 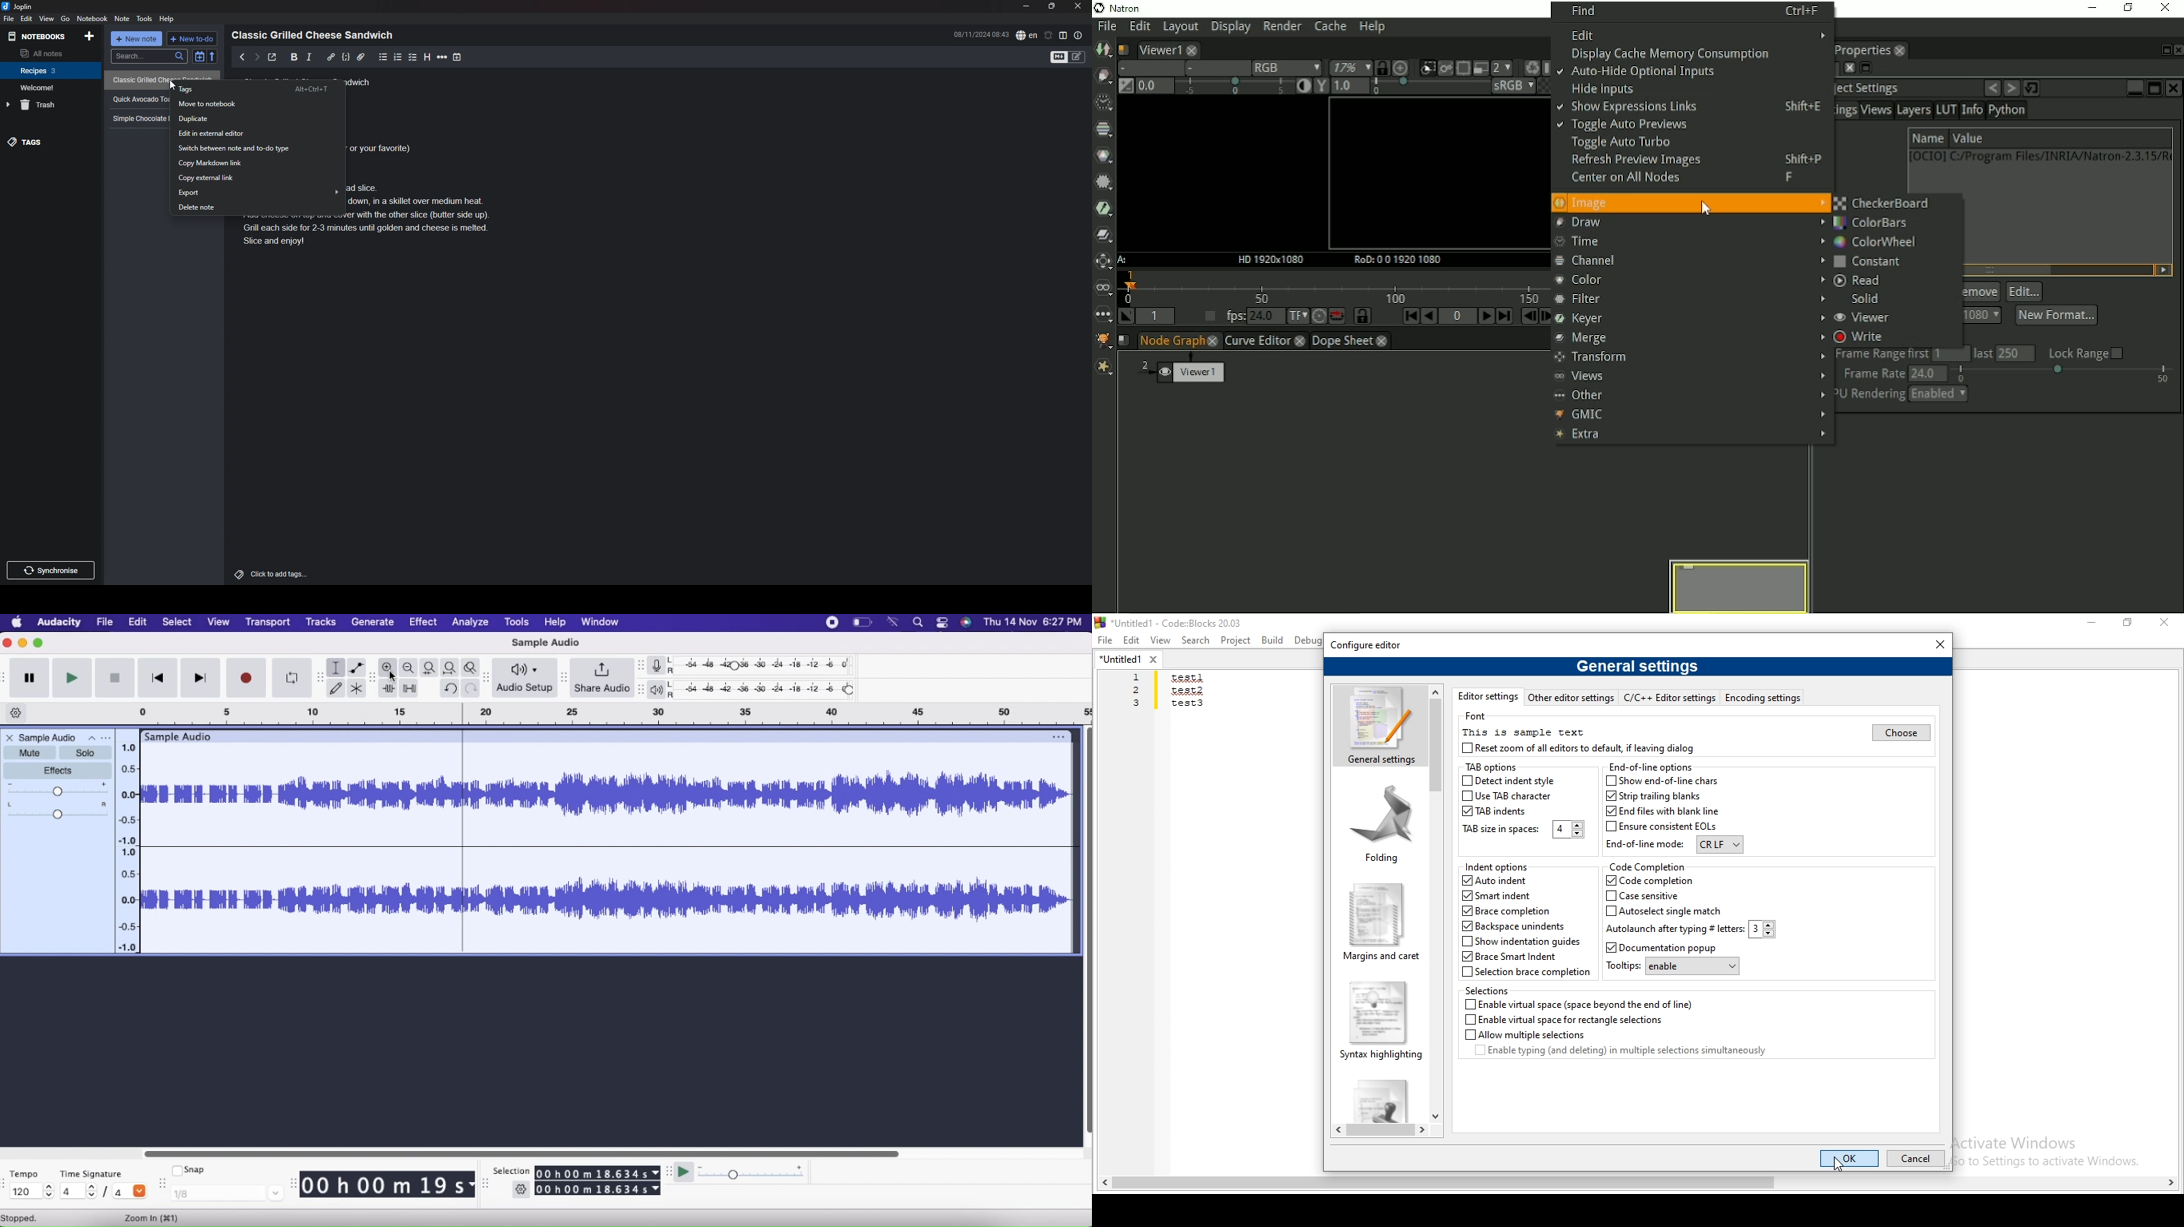 What do you see at coordinates (1509, 781) in the screenshot?
I see `Detect indent style` at bounding box center [1509, 781].